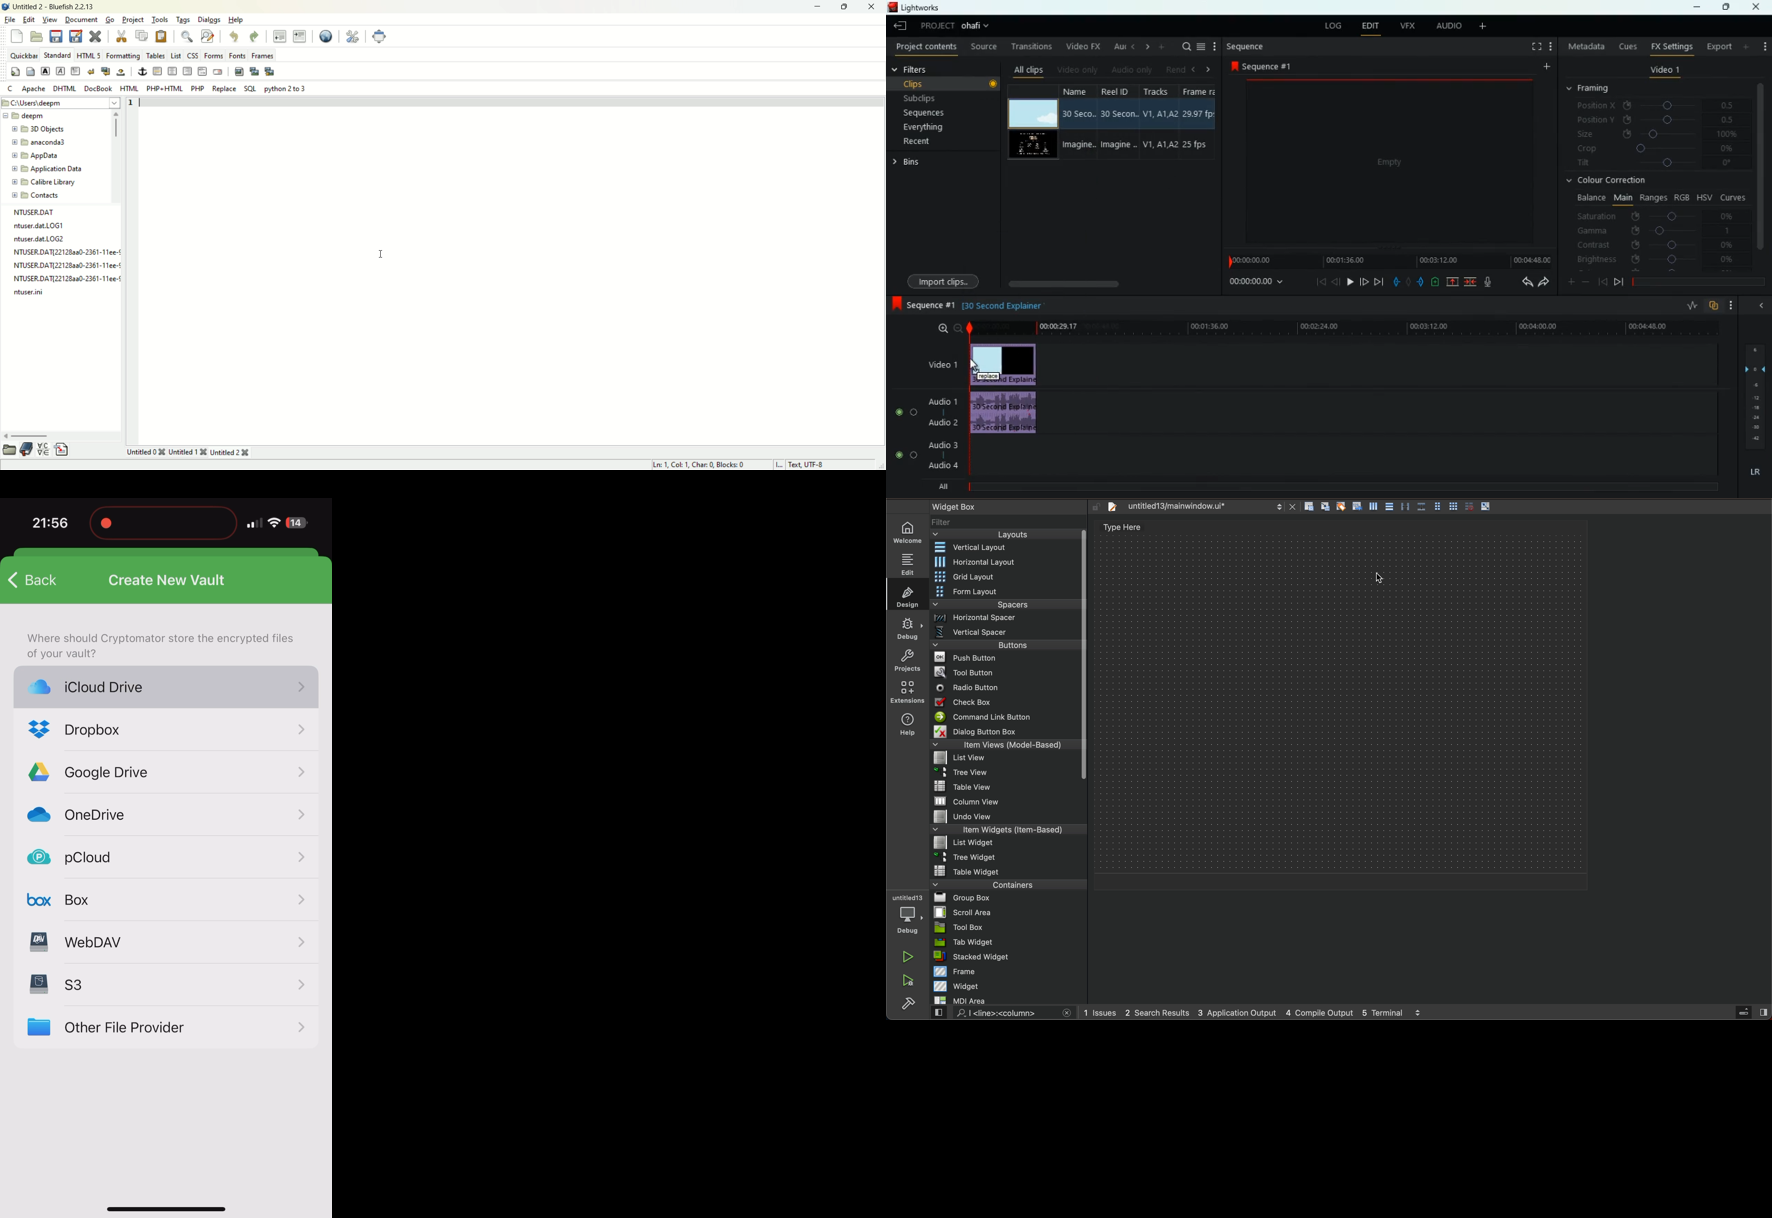  Describe the element at coordinates (61, 102) in the screenshot. I see `location` at that location.